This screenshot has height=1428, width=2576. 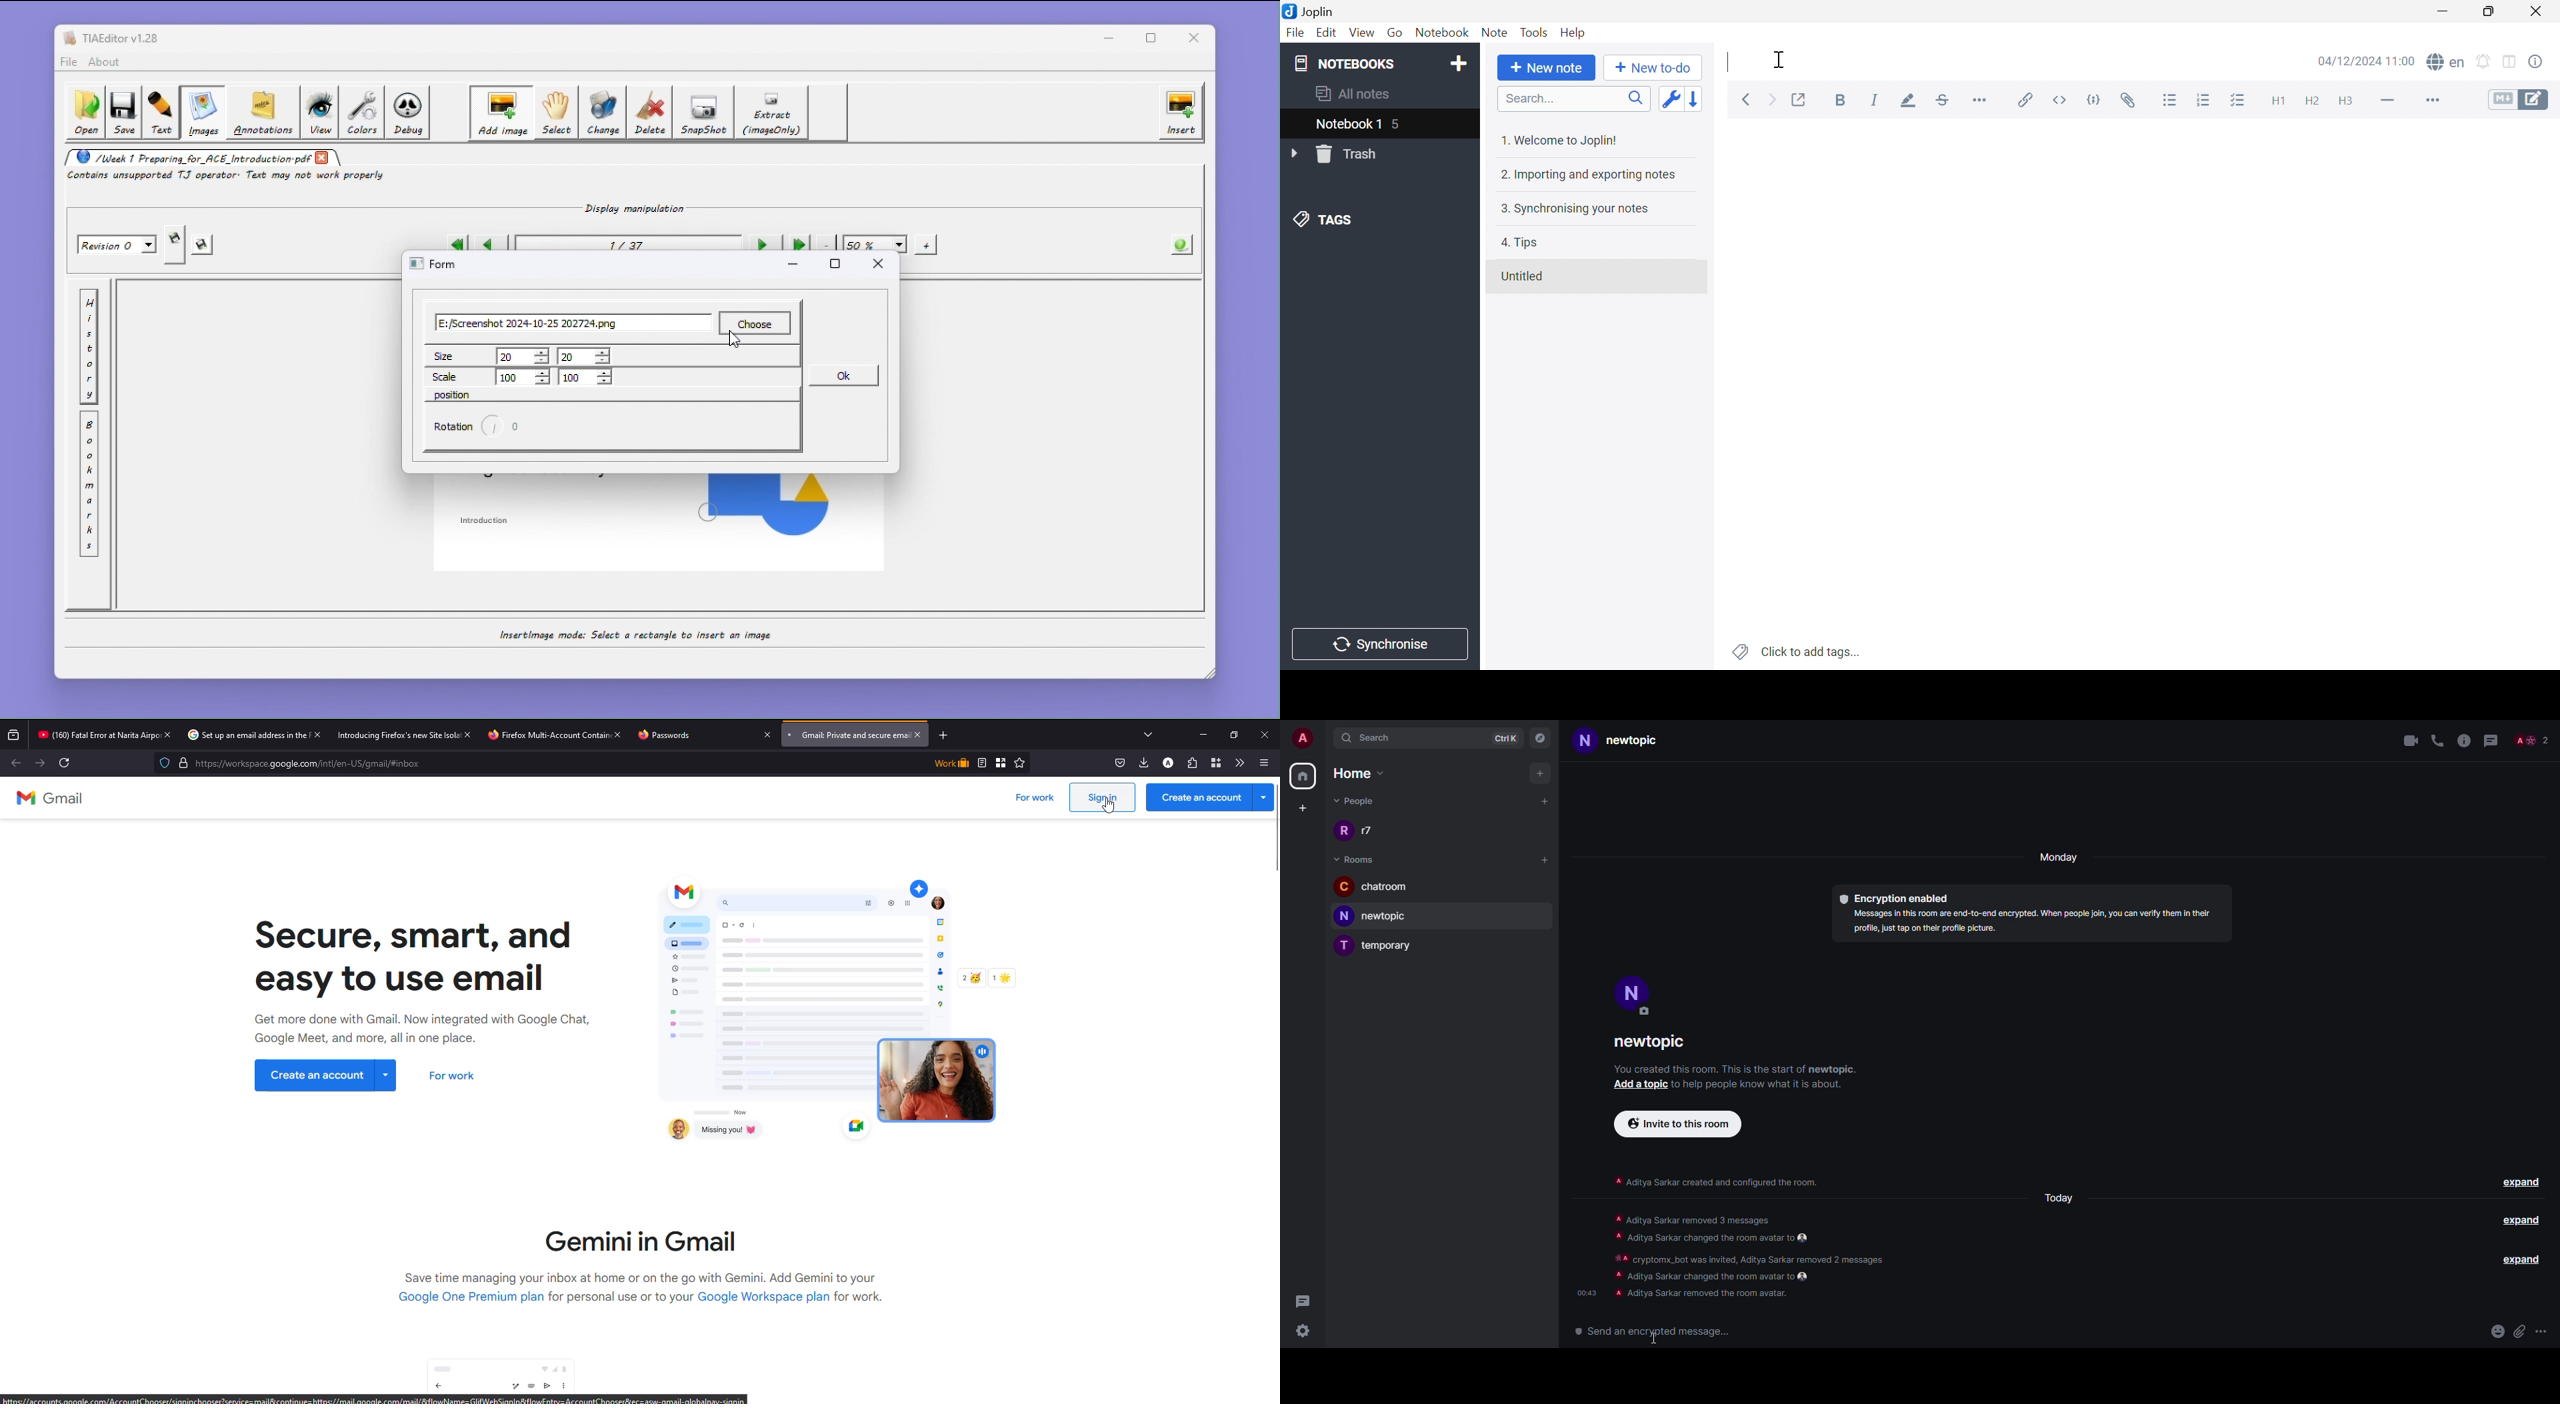 I want to click on Horizontal, so click(x=1983, y=101).